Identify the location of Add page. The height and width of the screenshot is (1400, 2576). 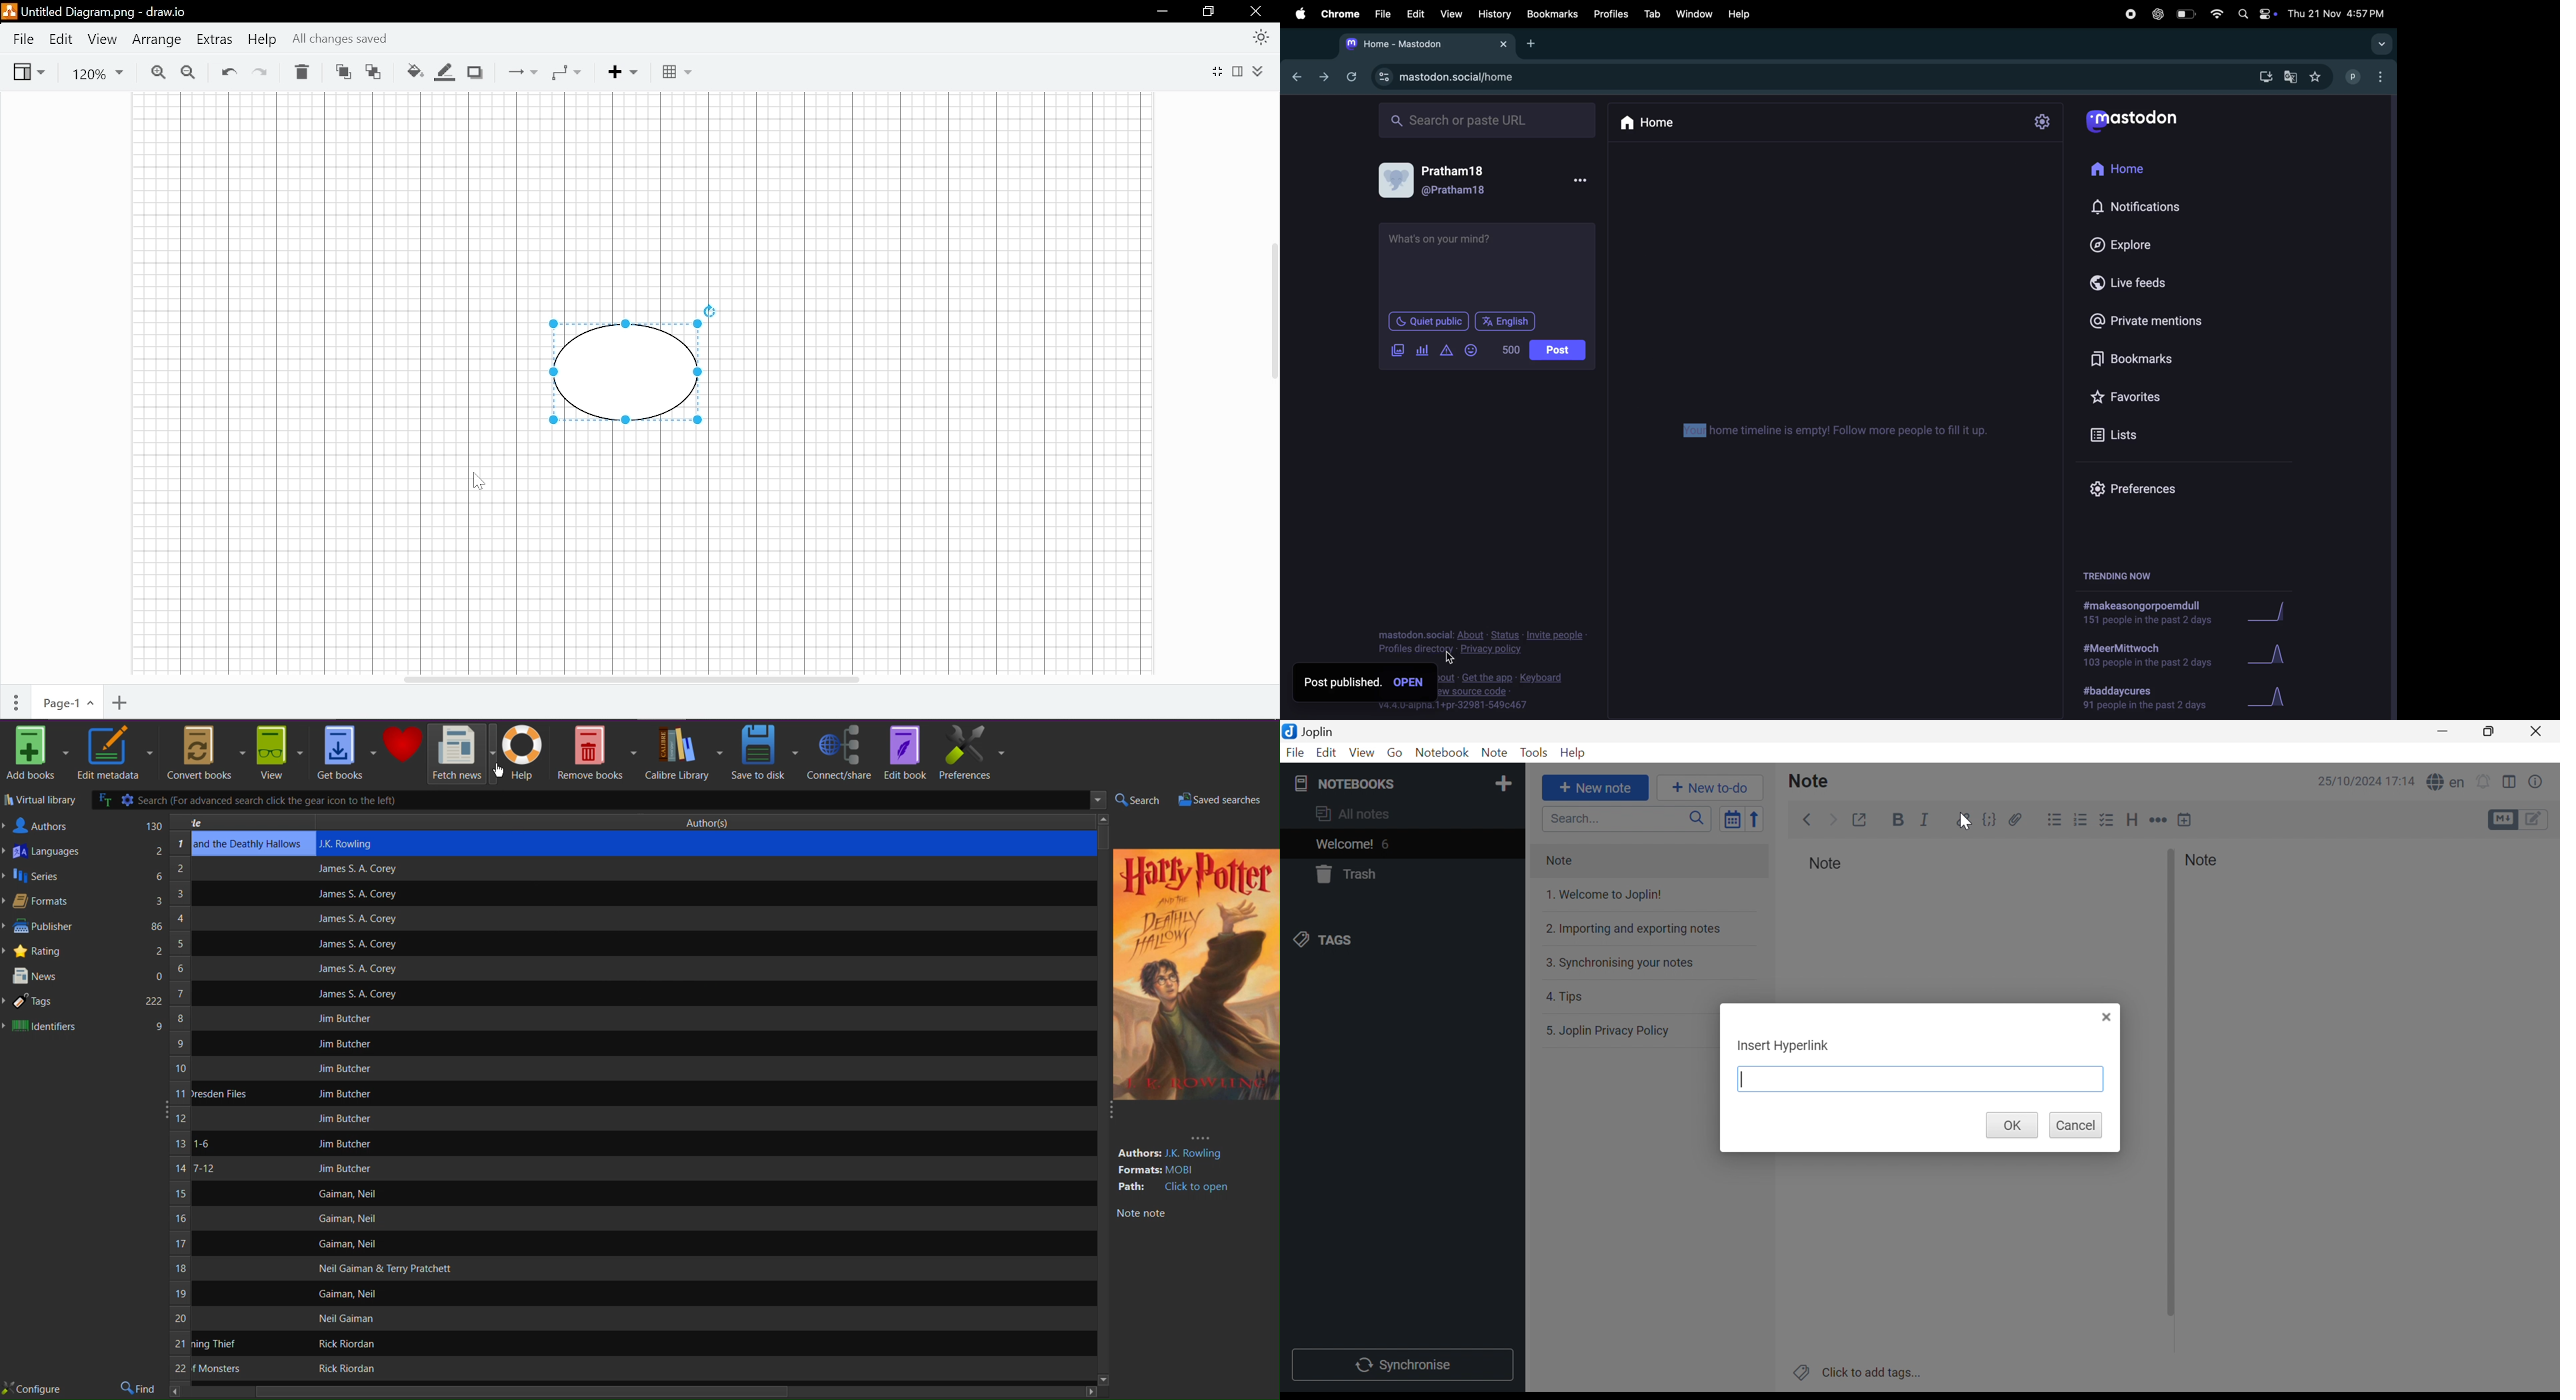
(121, 701).